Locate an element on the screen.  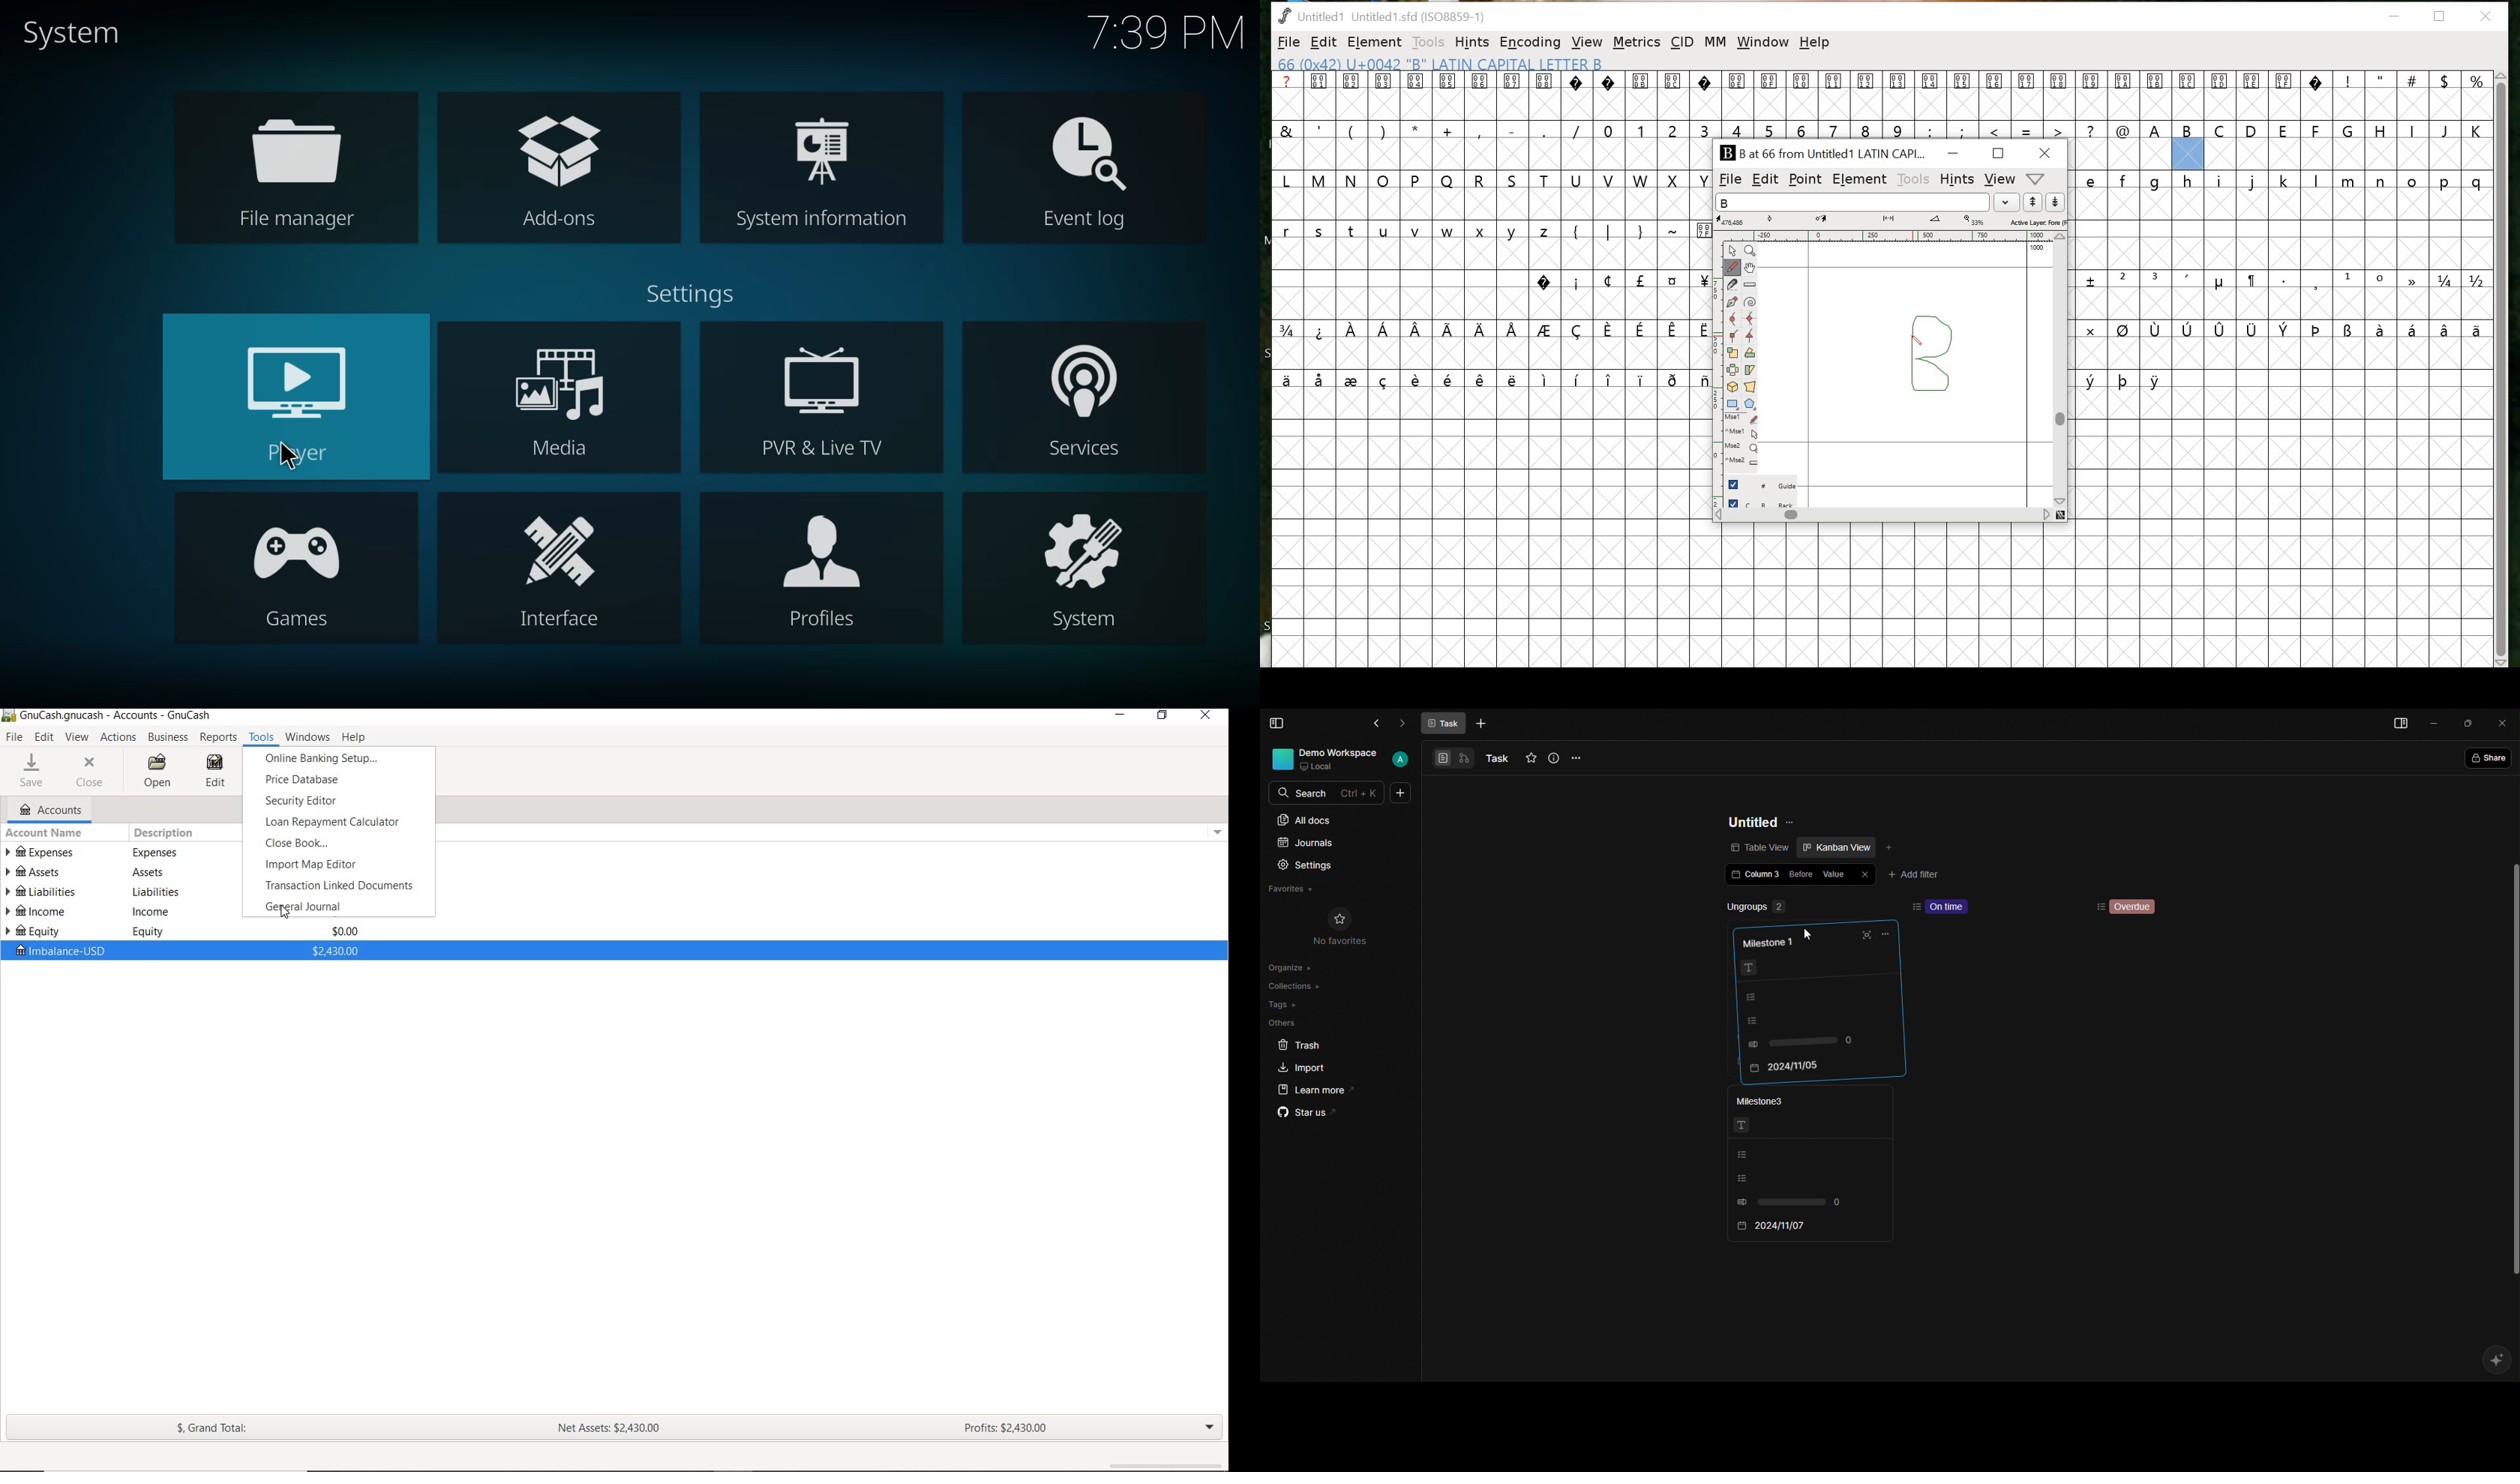
VIEW is located at coordinates (78, 738).